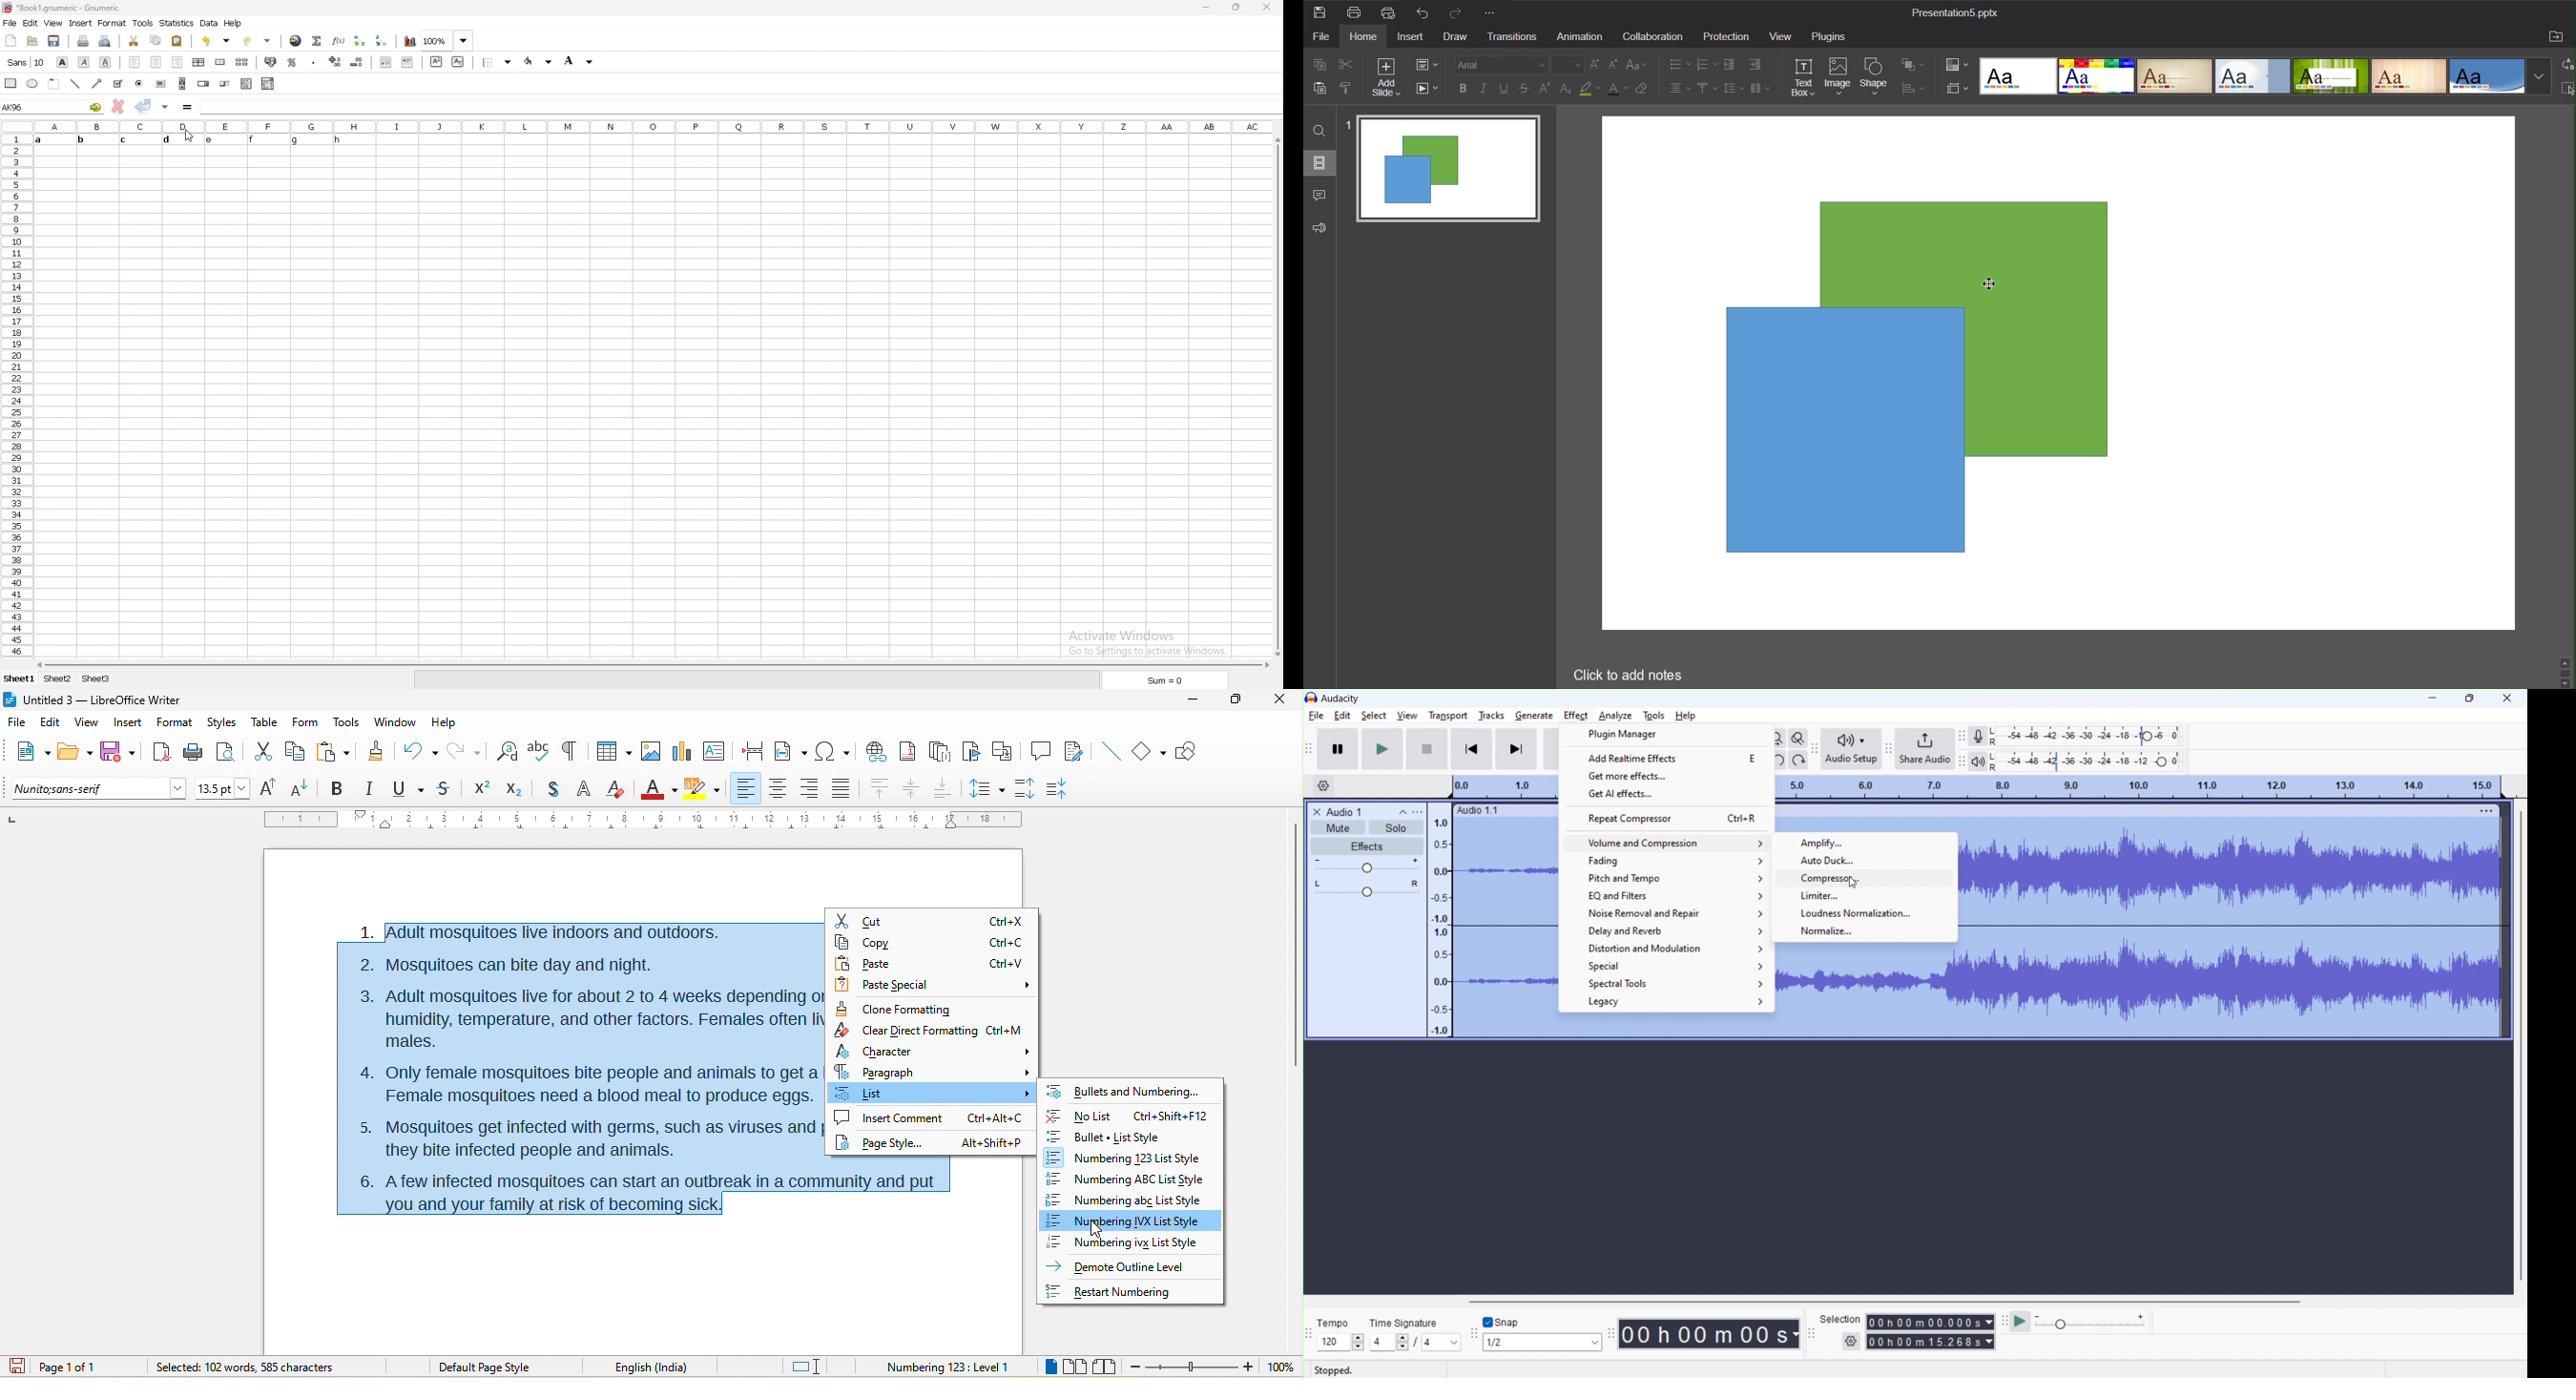 Image resolution: width=2576 pixels, height=1400 pixels. Describe the element at coordinates (1127, 1089) in the screenshot. I see `bullets and numbering` at that location.